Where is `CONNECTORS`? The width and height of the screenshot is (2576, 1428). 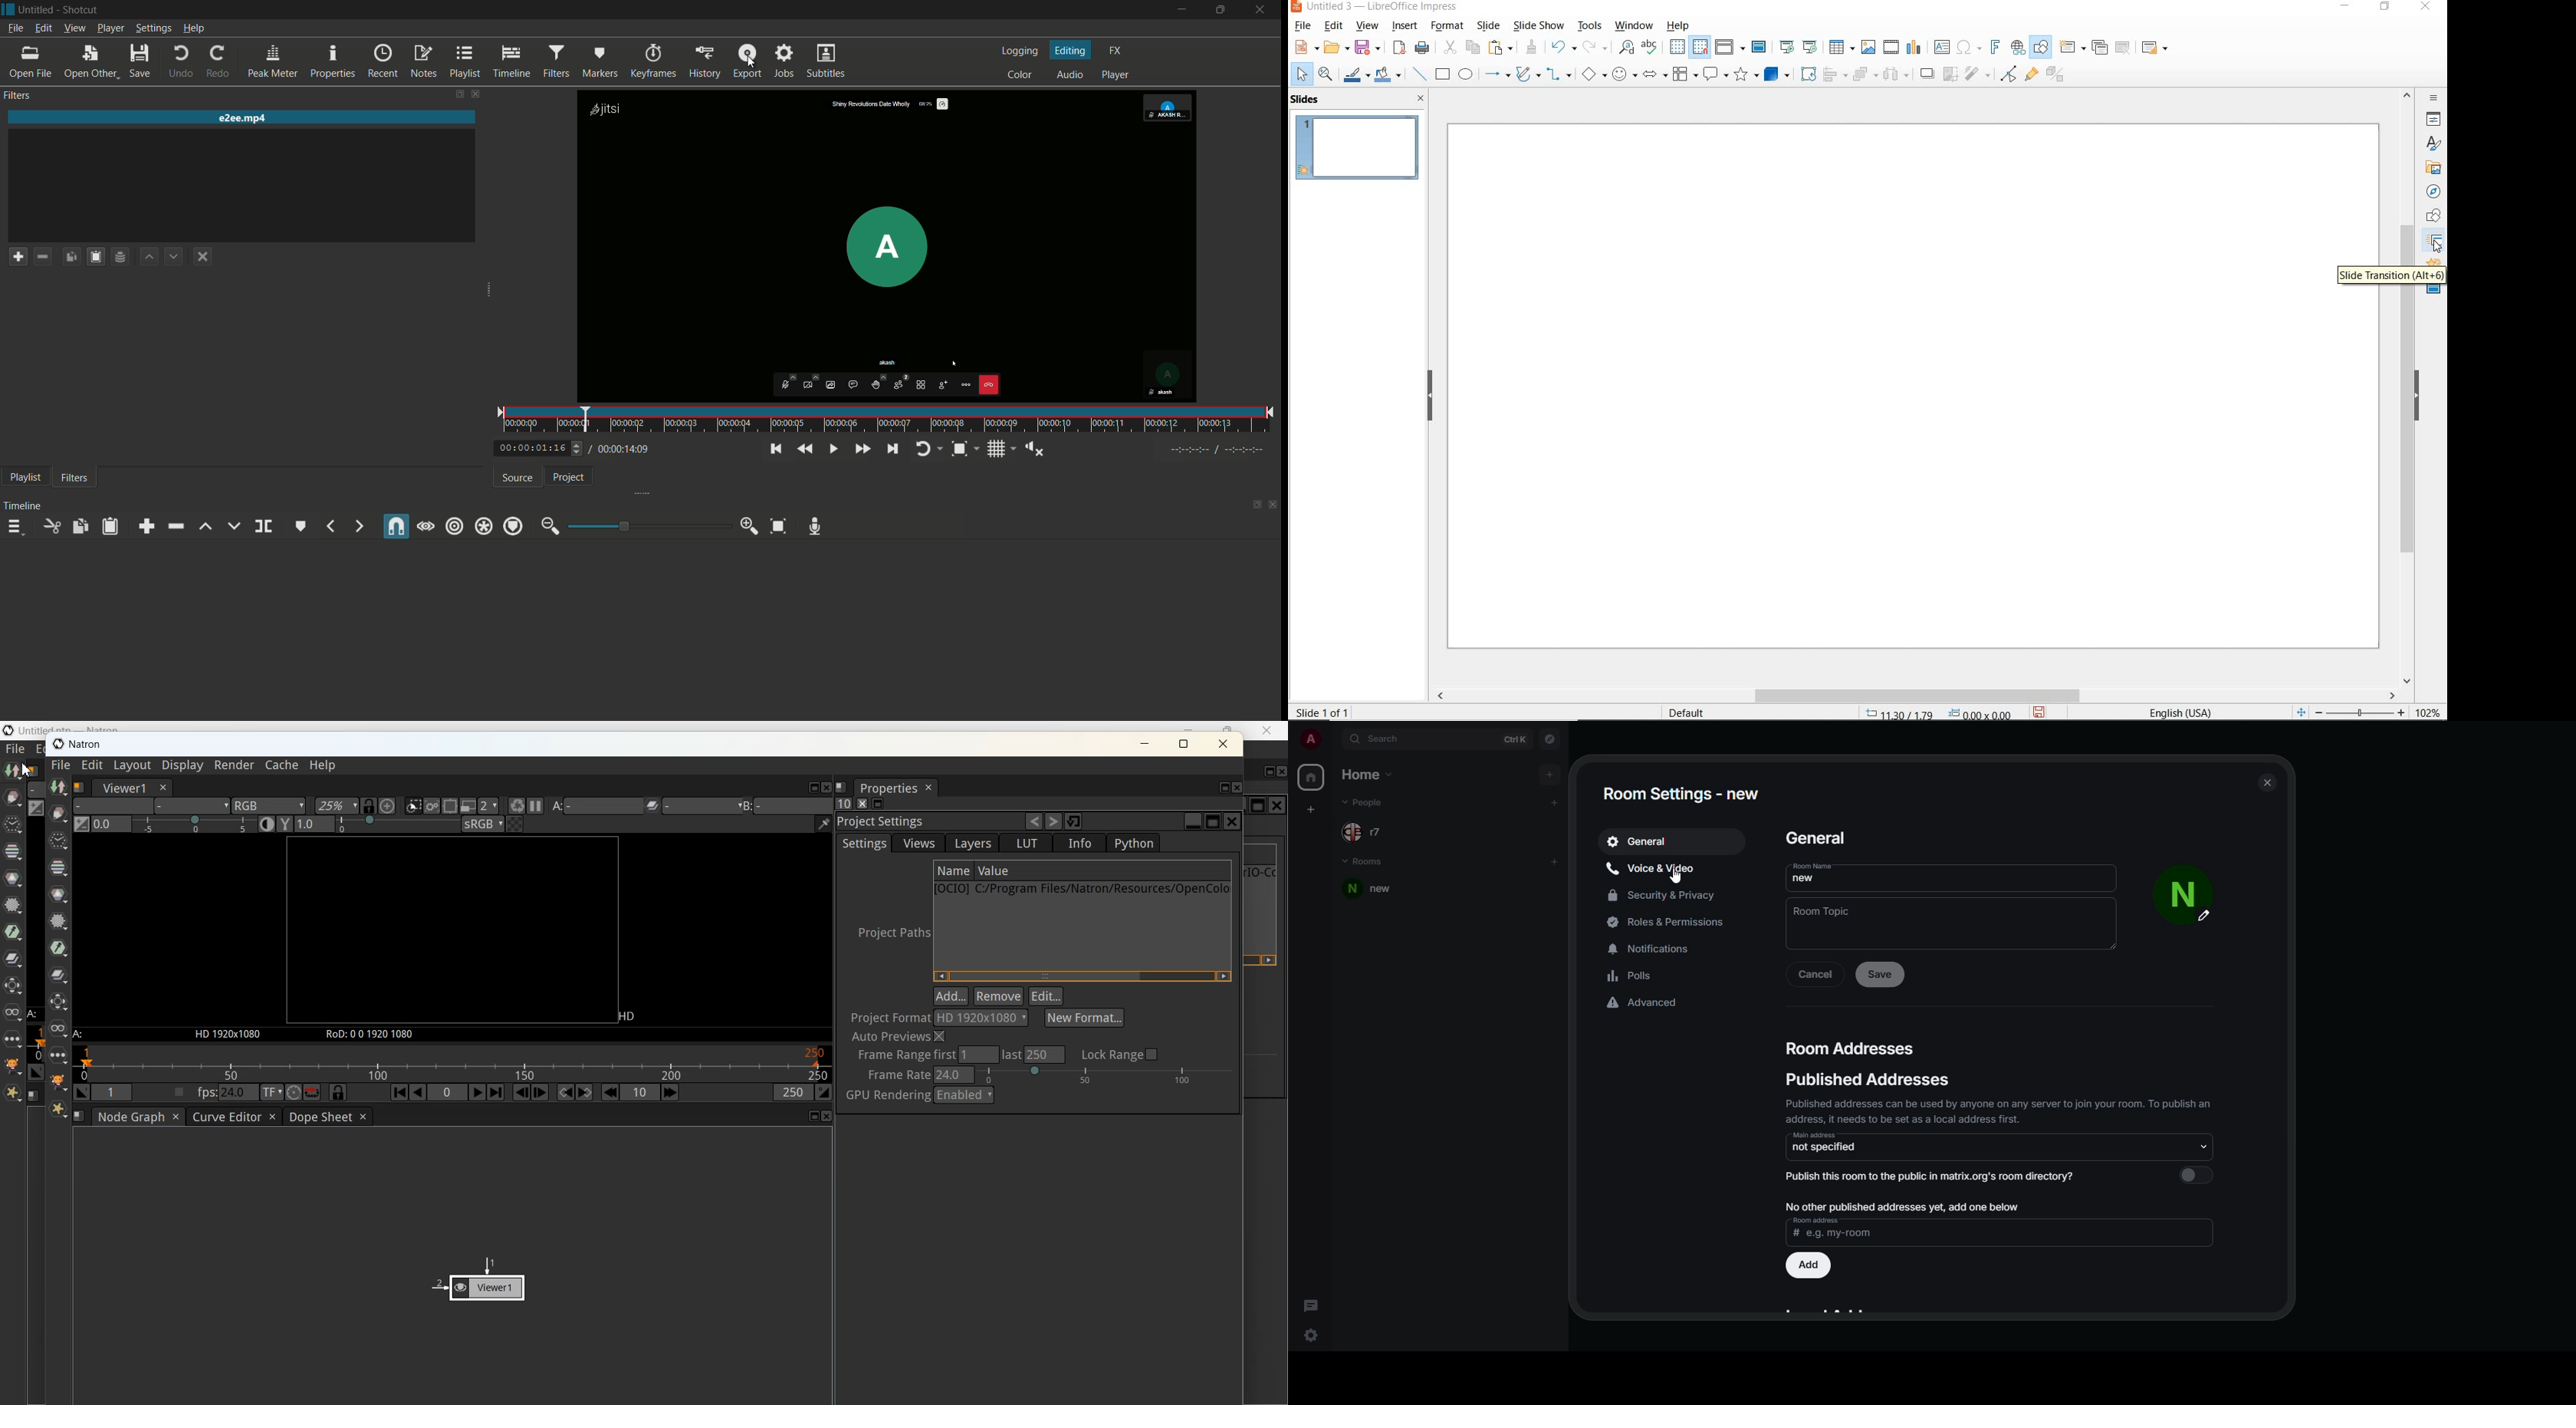 CONNECTORS is located at coordinates (1559, 75).